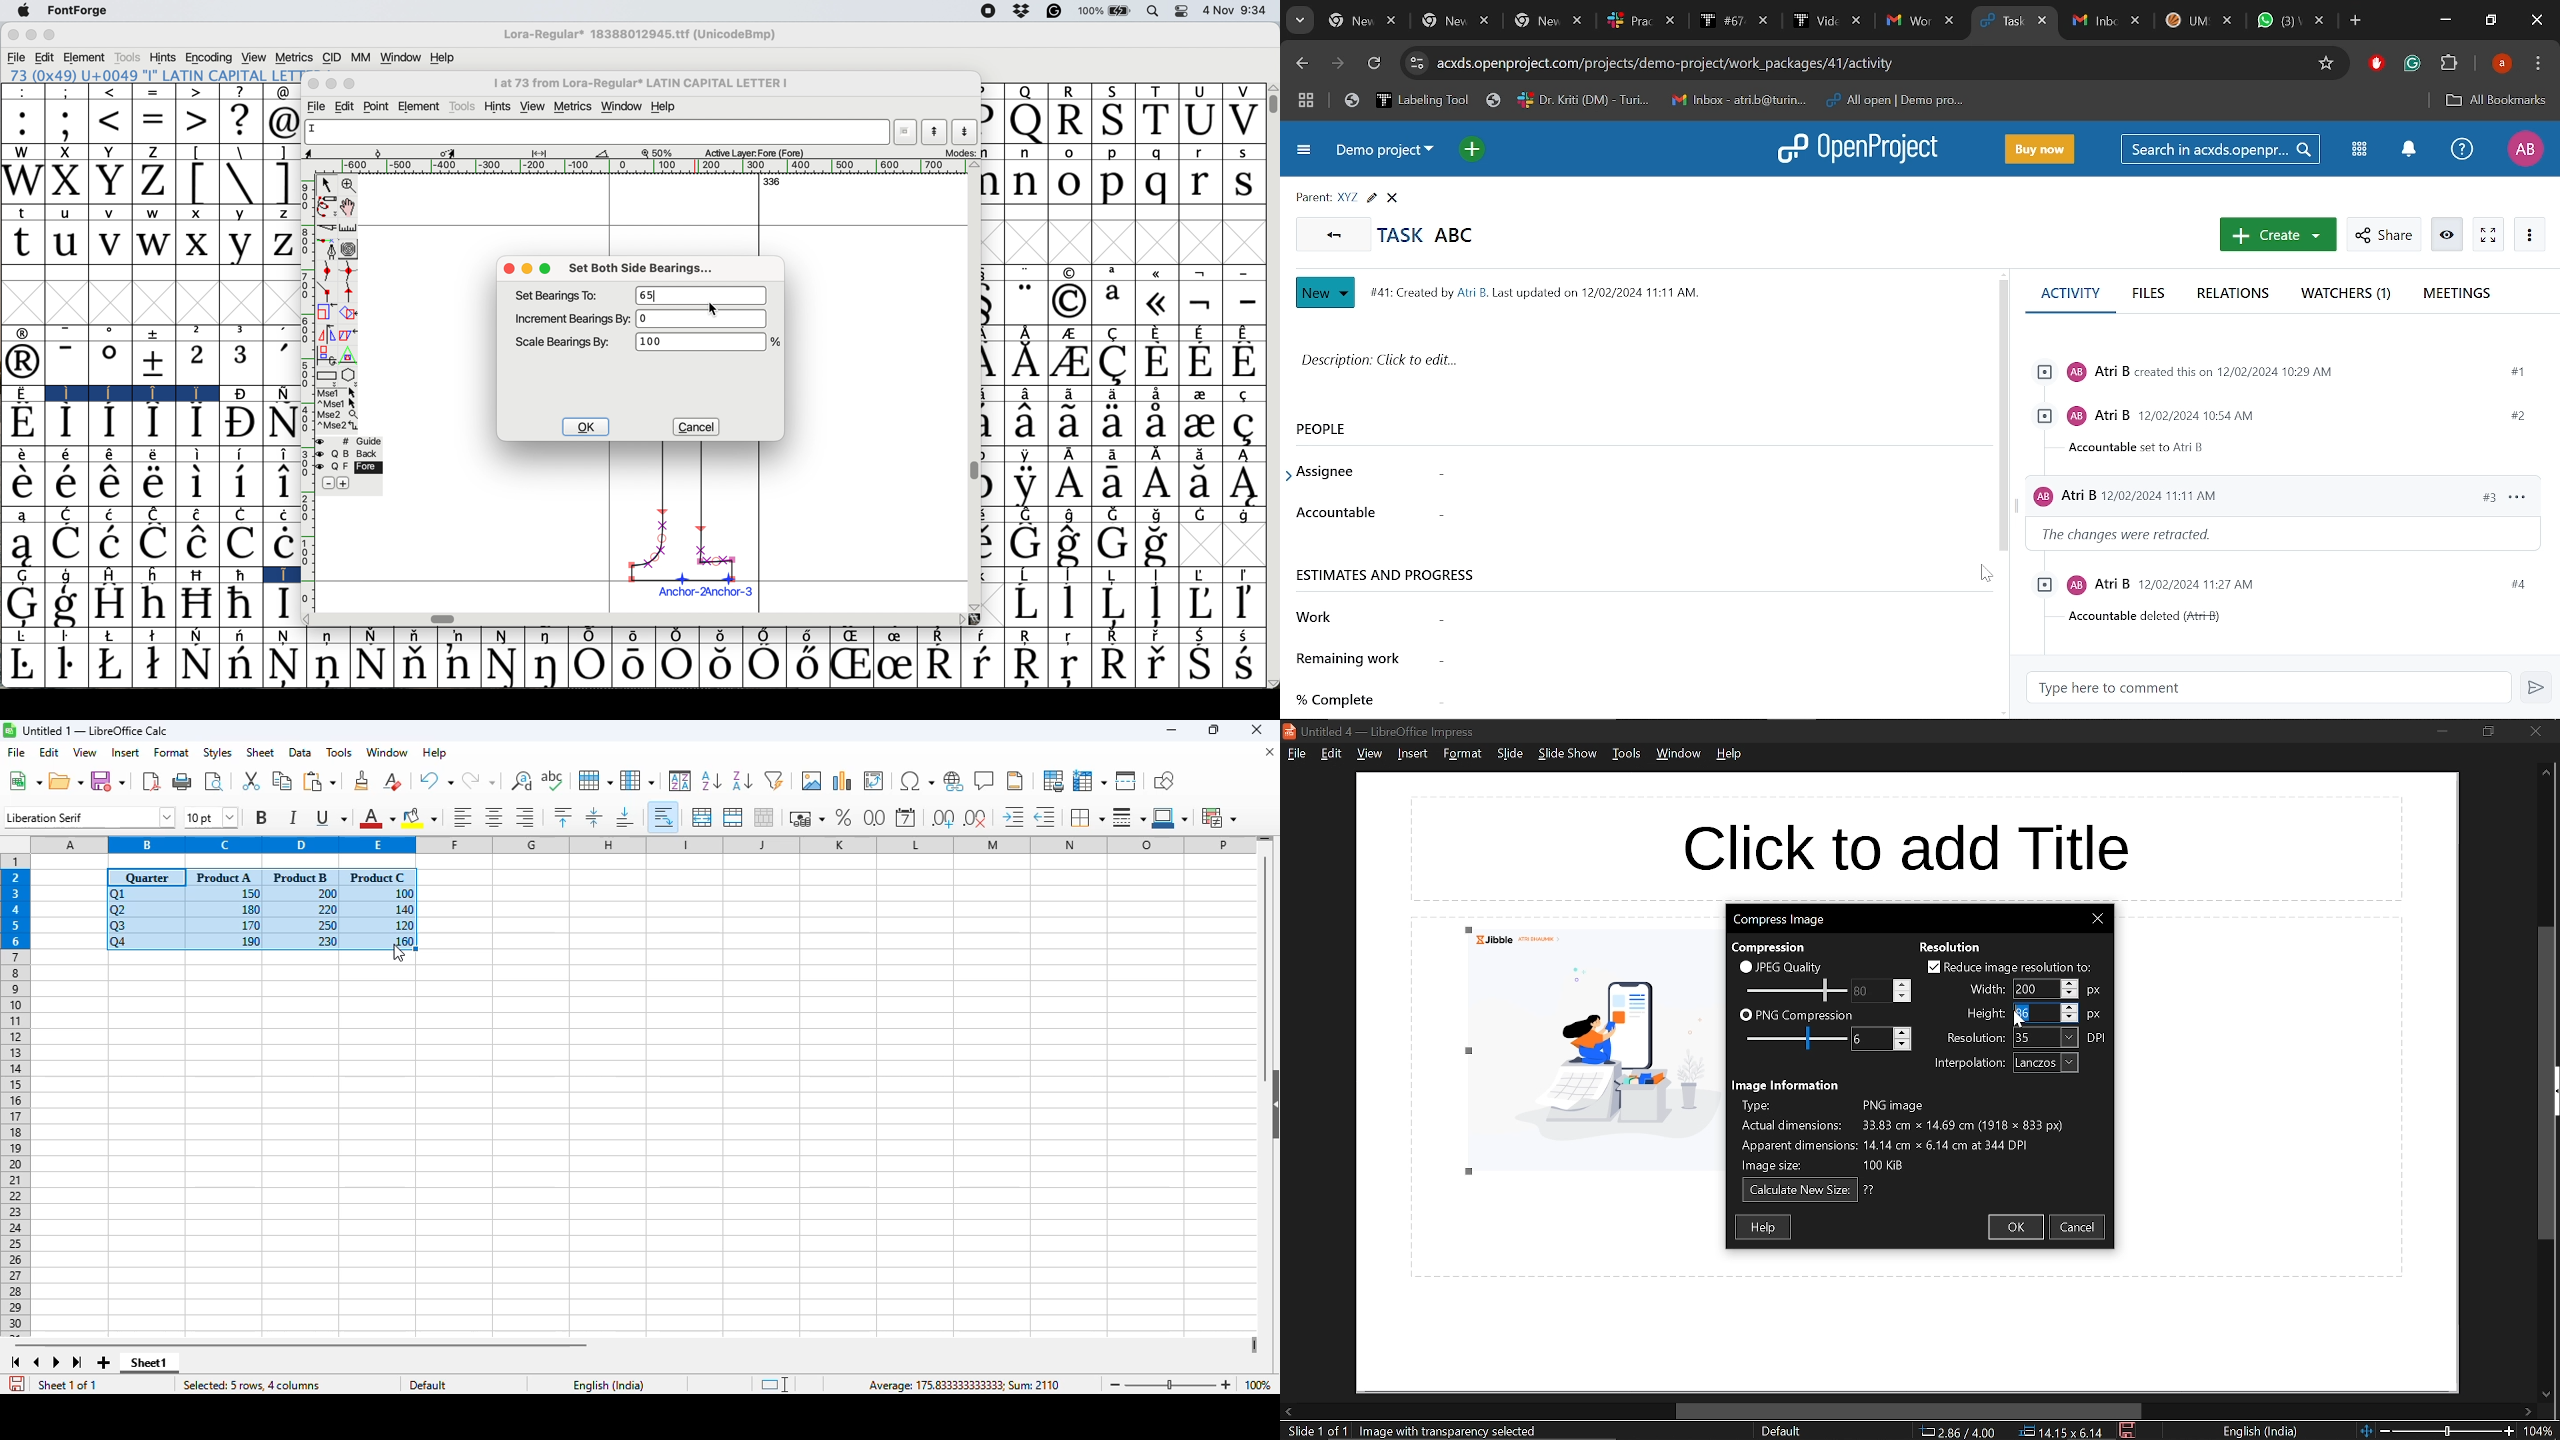  What do you see at coordinates (1154, 546) in the screenshot?
I see `Symbol` at bounding box center [1154, 546].